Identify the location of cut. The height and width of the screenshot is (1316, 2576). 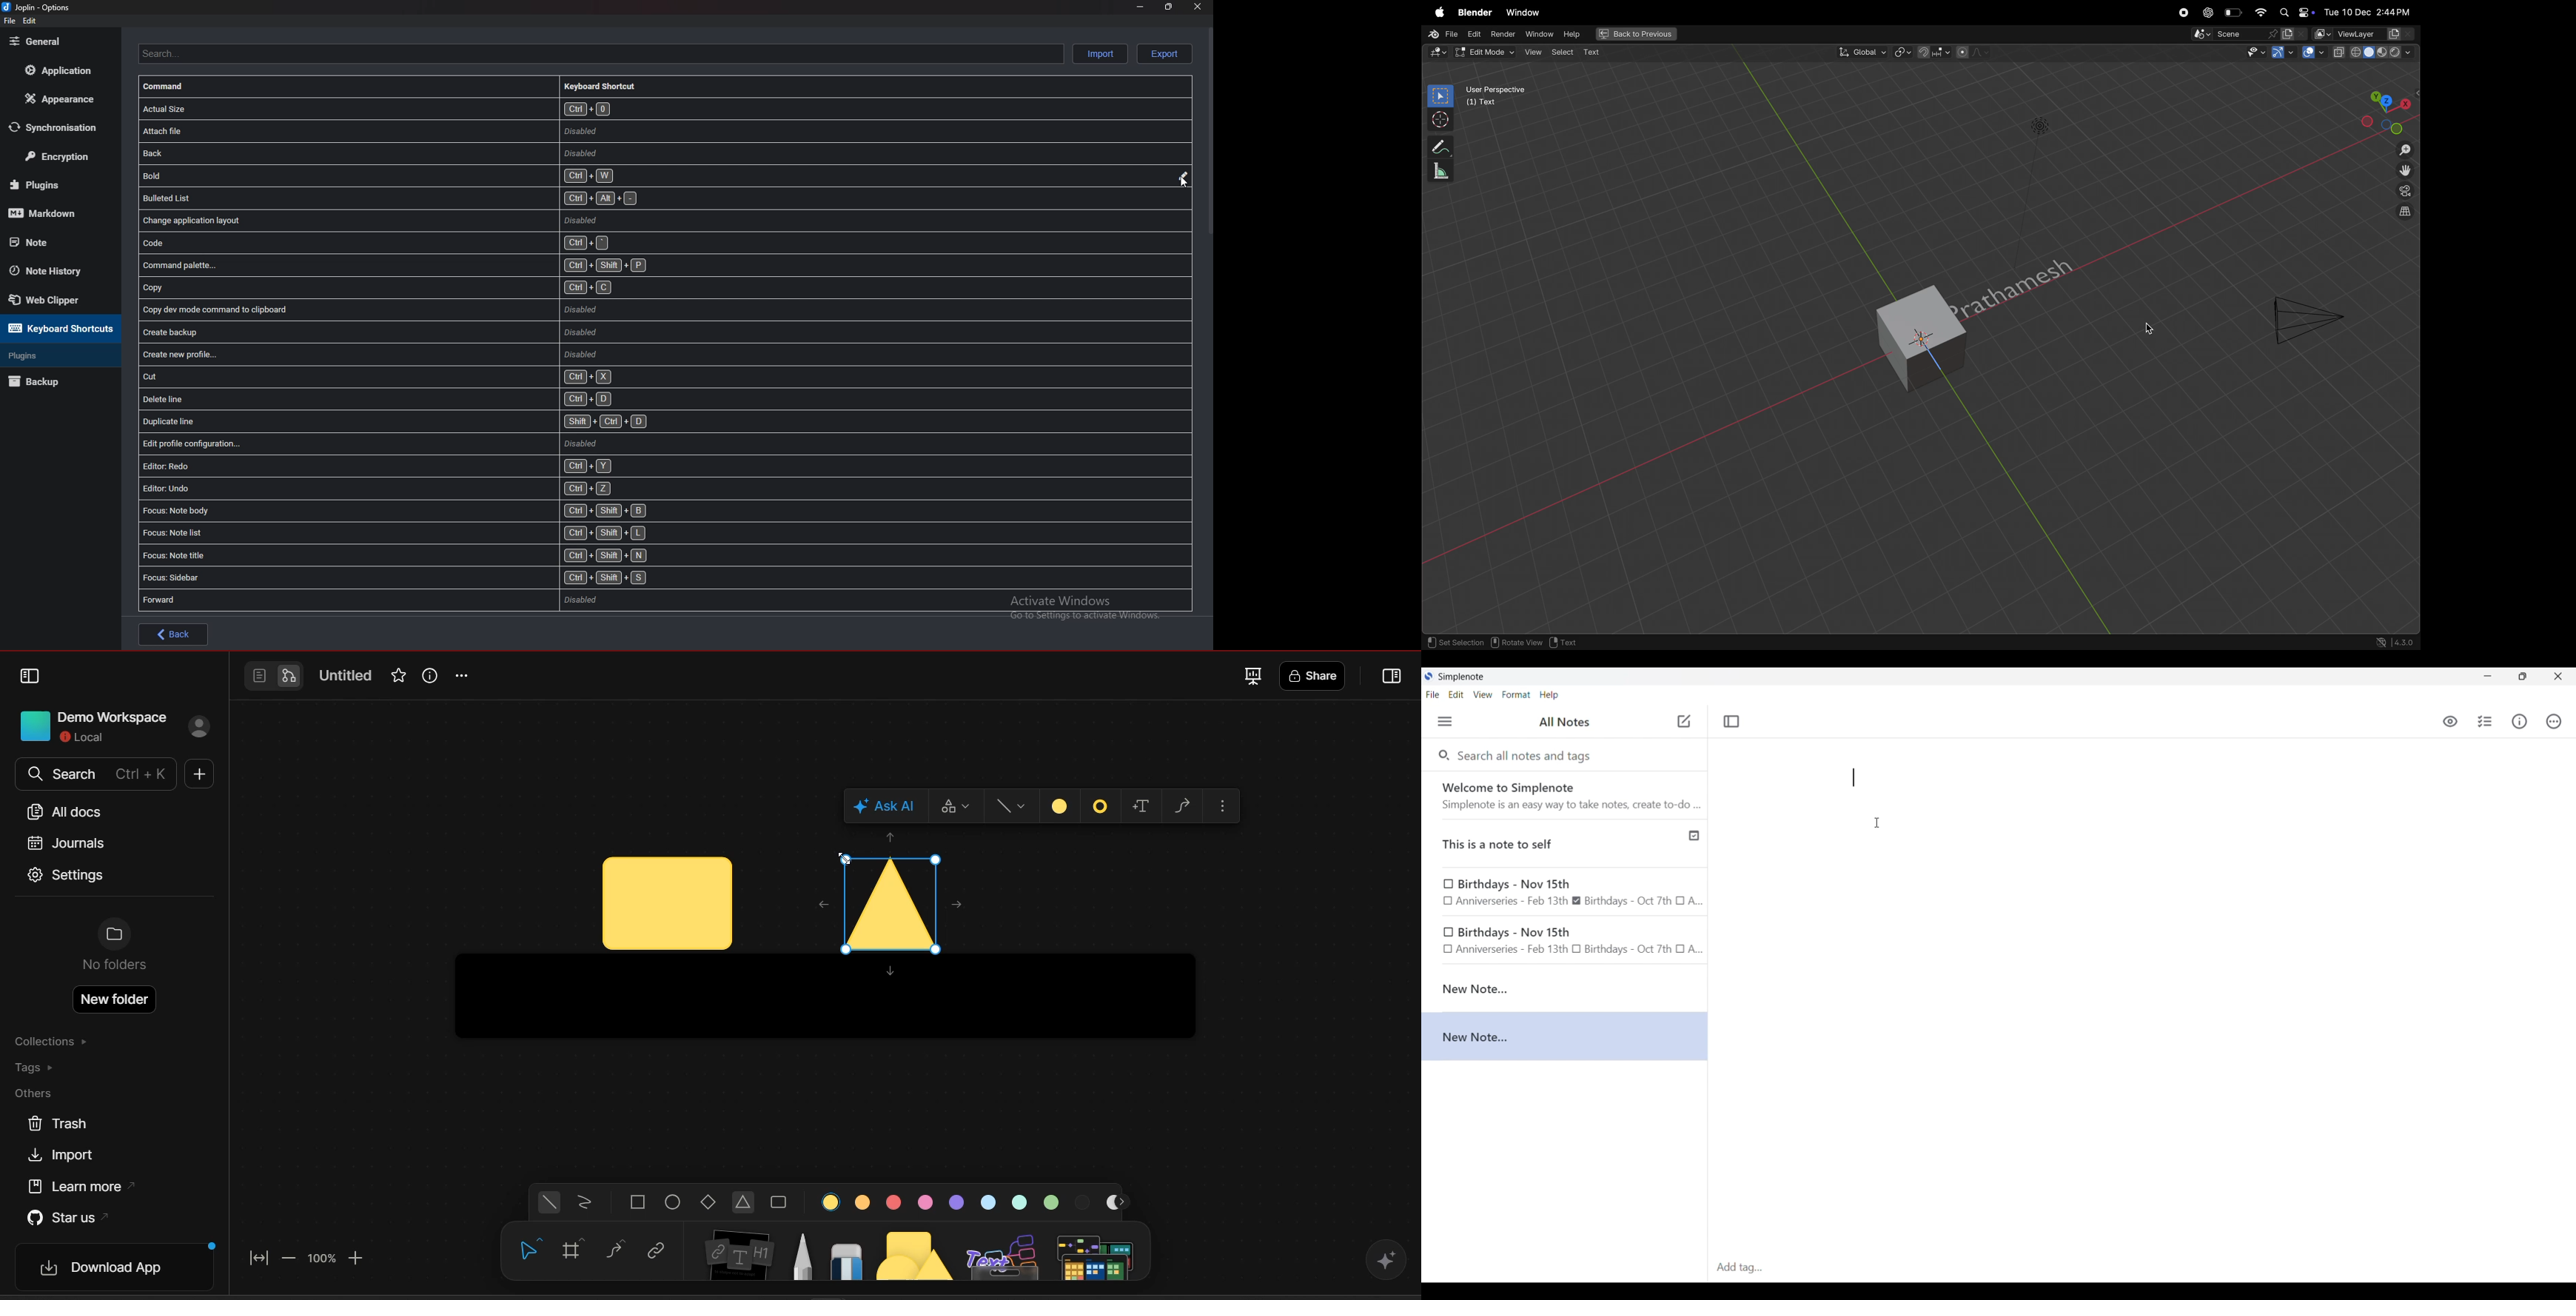
(379, 377).